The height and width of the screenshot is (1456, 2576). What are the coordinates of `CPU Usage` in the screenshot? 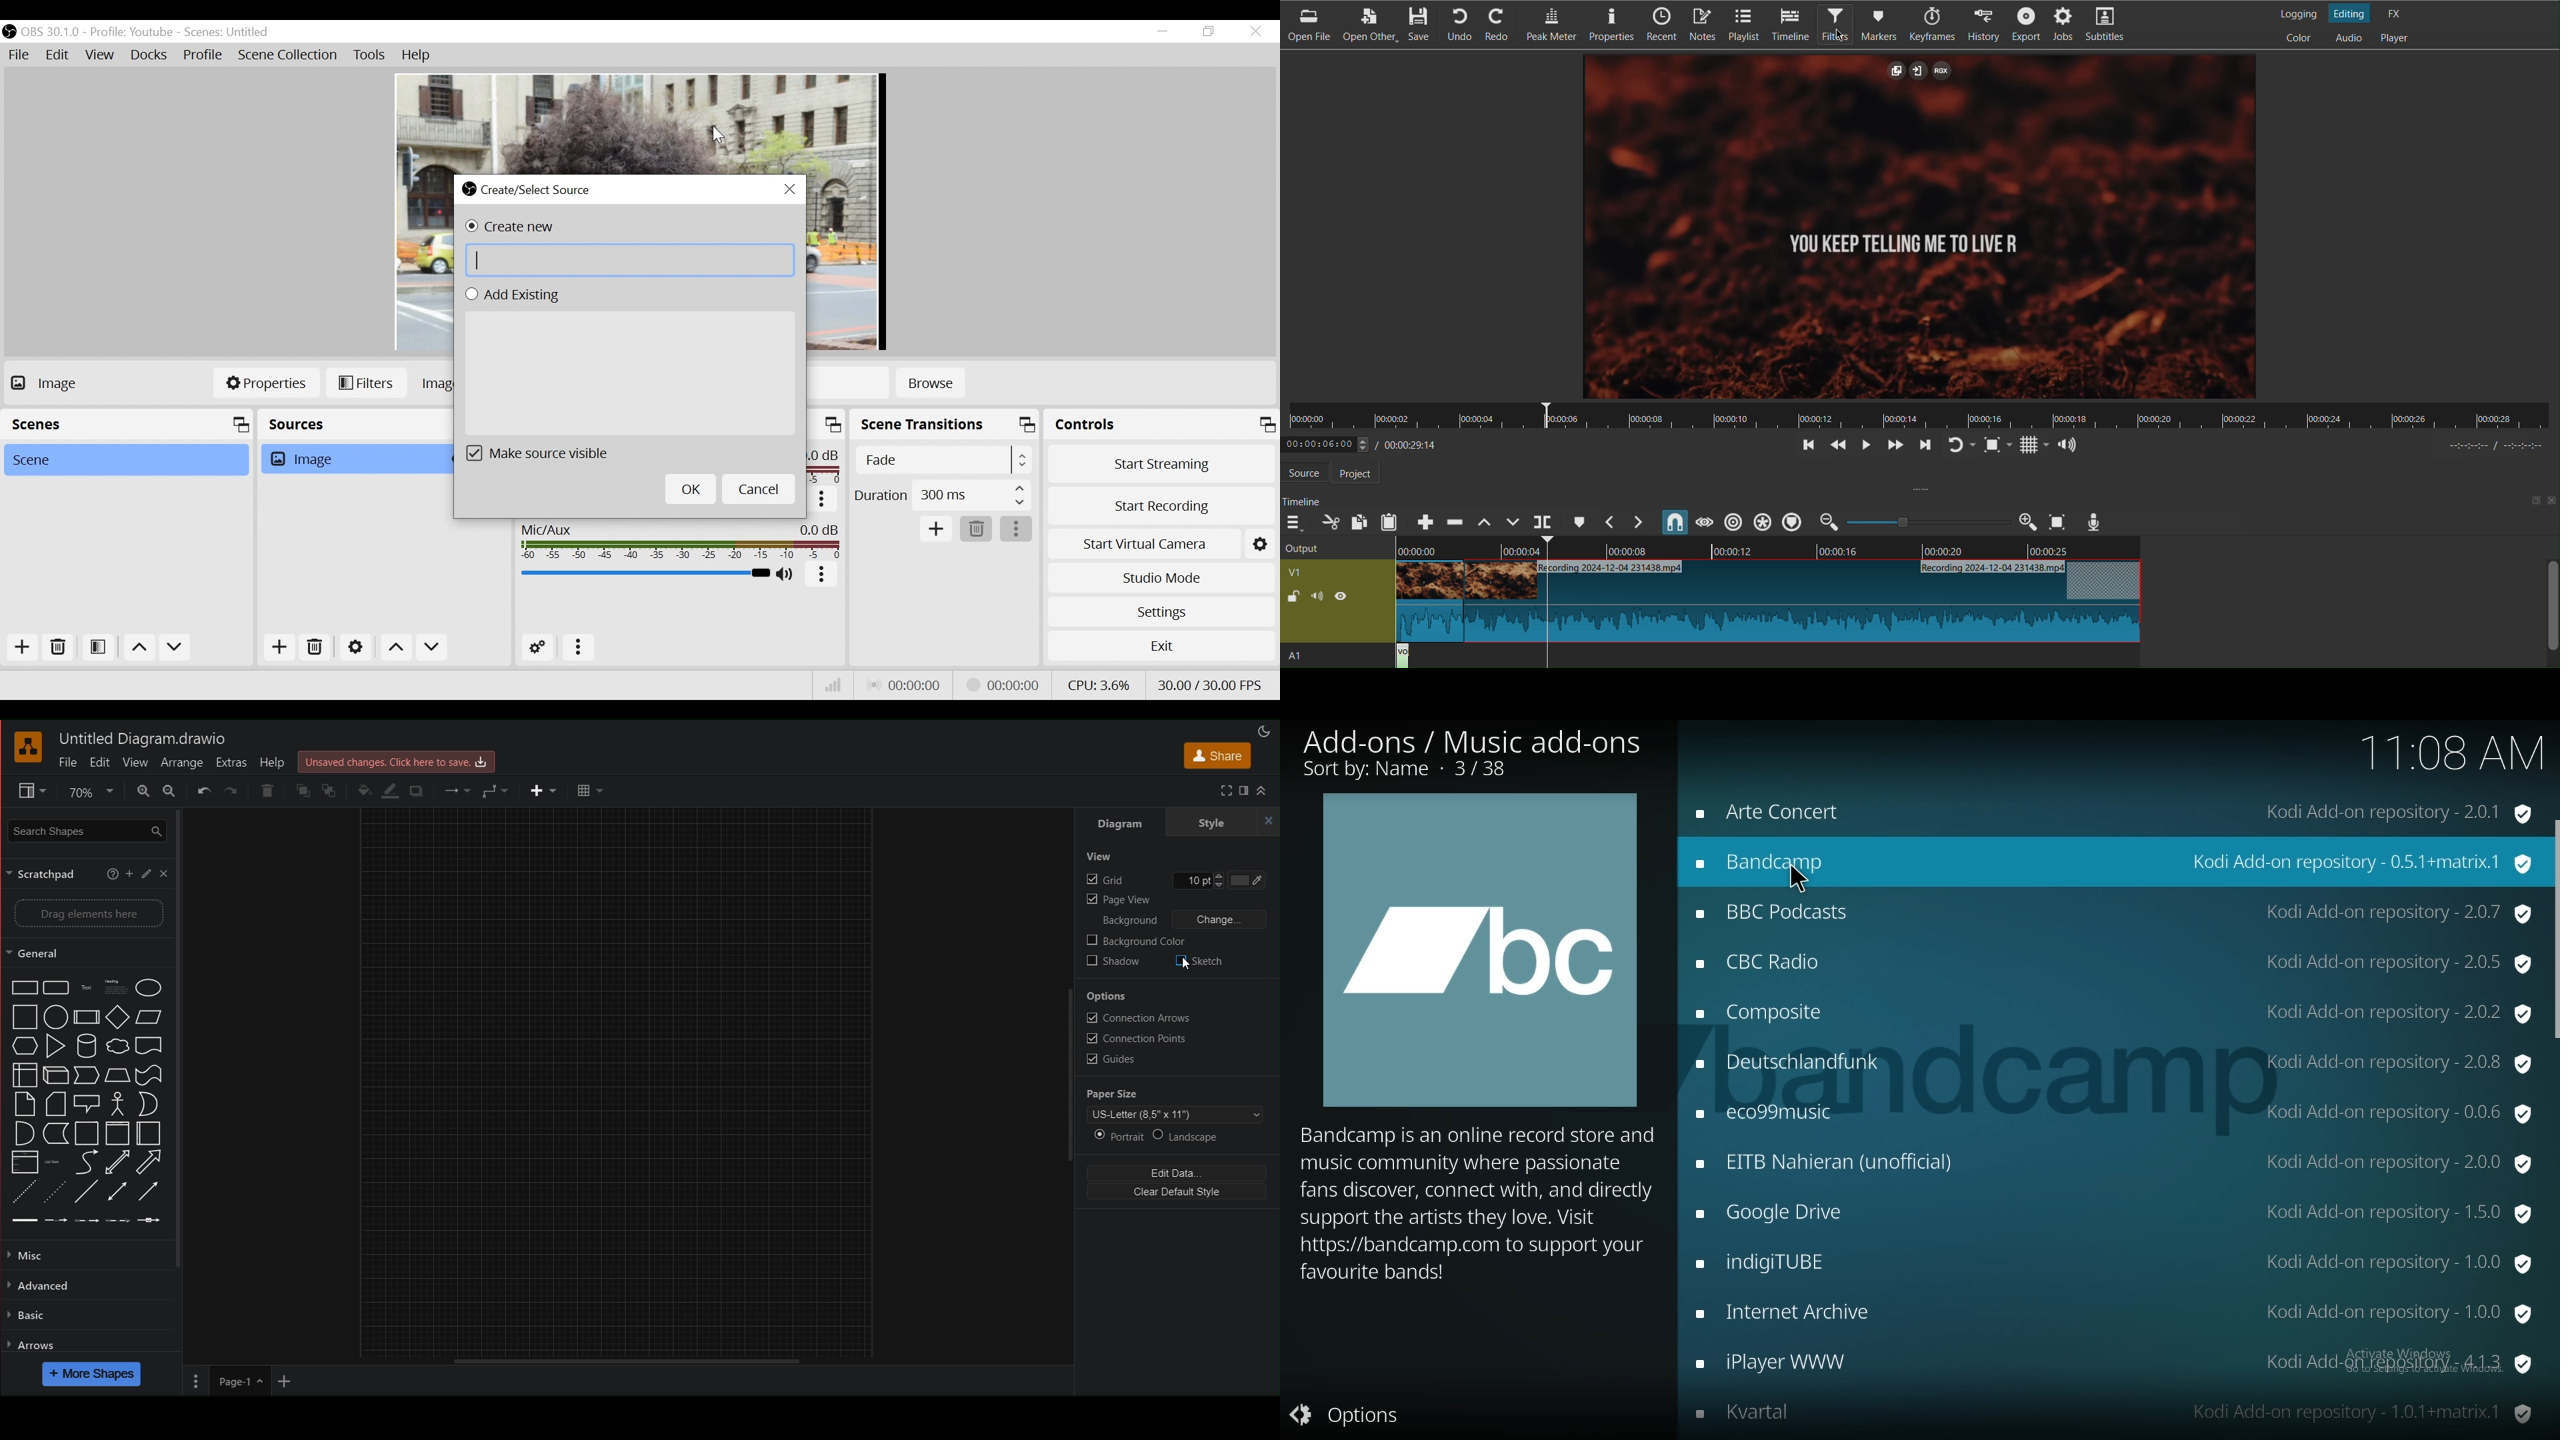 It's located at (1103, 685).